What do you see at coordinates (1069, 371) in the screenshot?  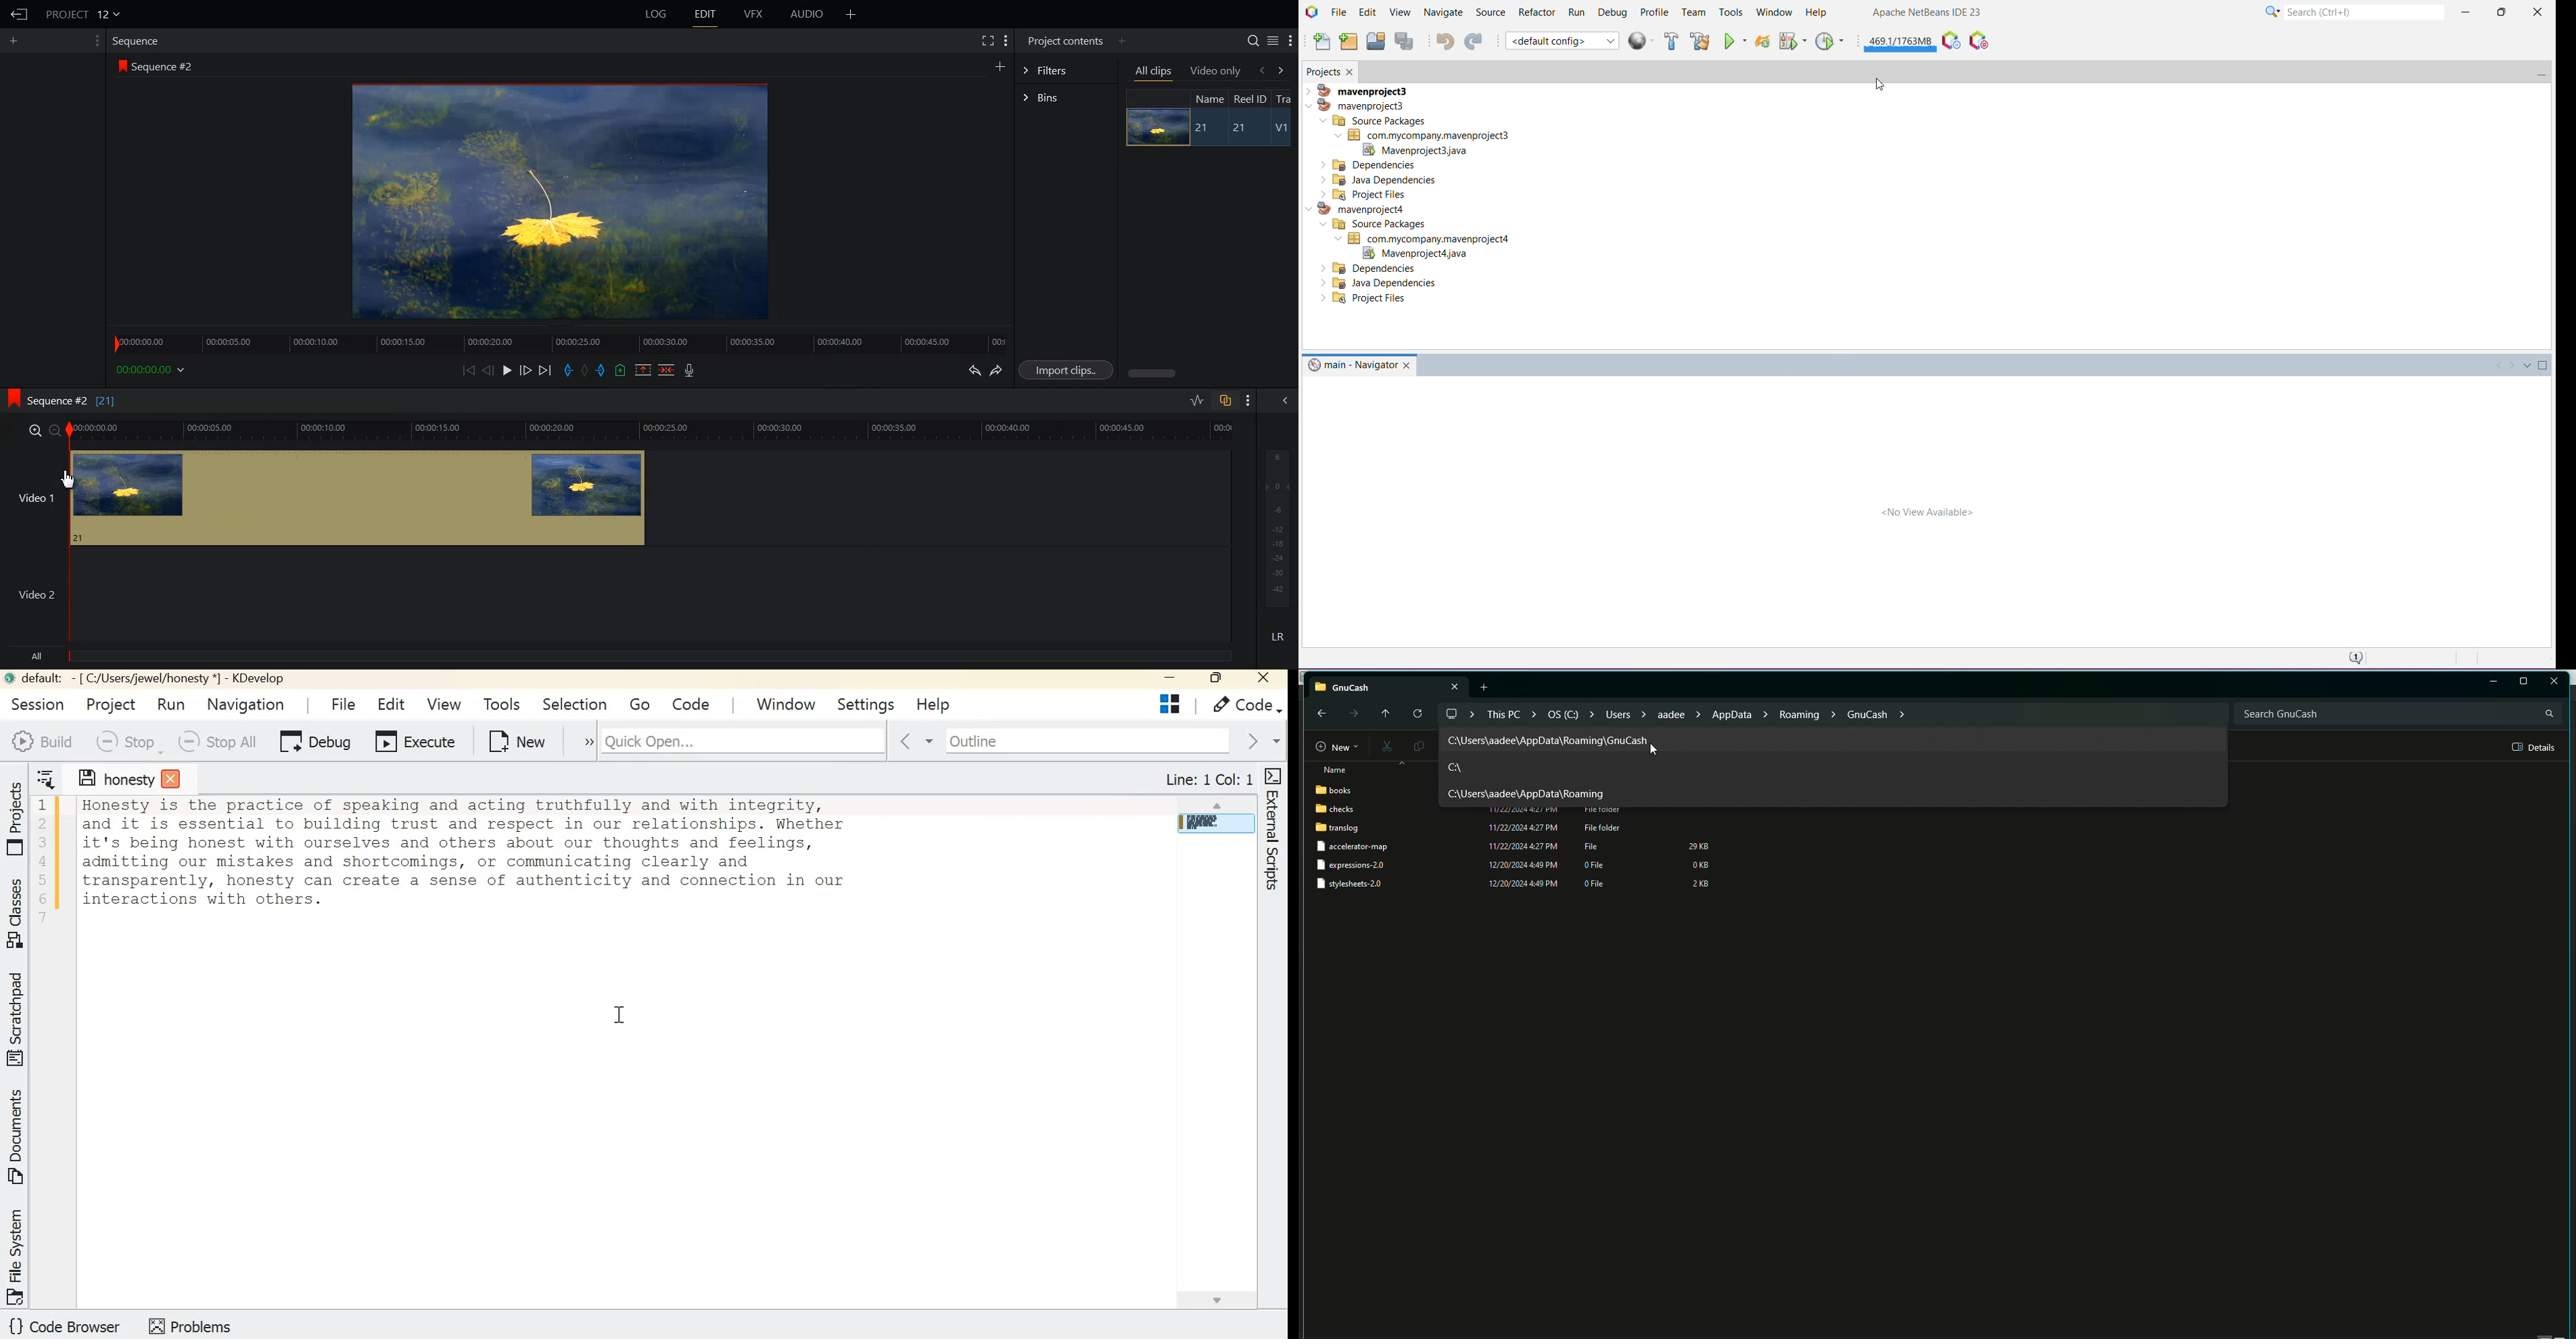 I see `Import clips` at bounding box center [1069, 371].